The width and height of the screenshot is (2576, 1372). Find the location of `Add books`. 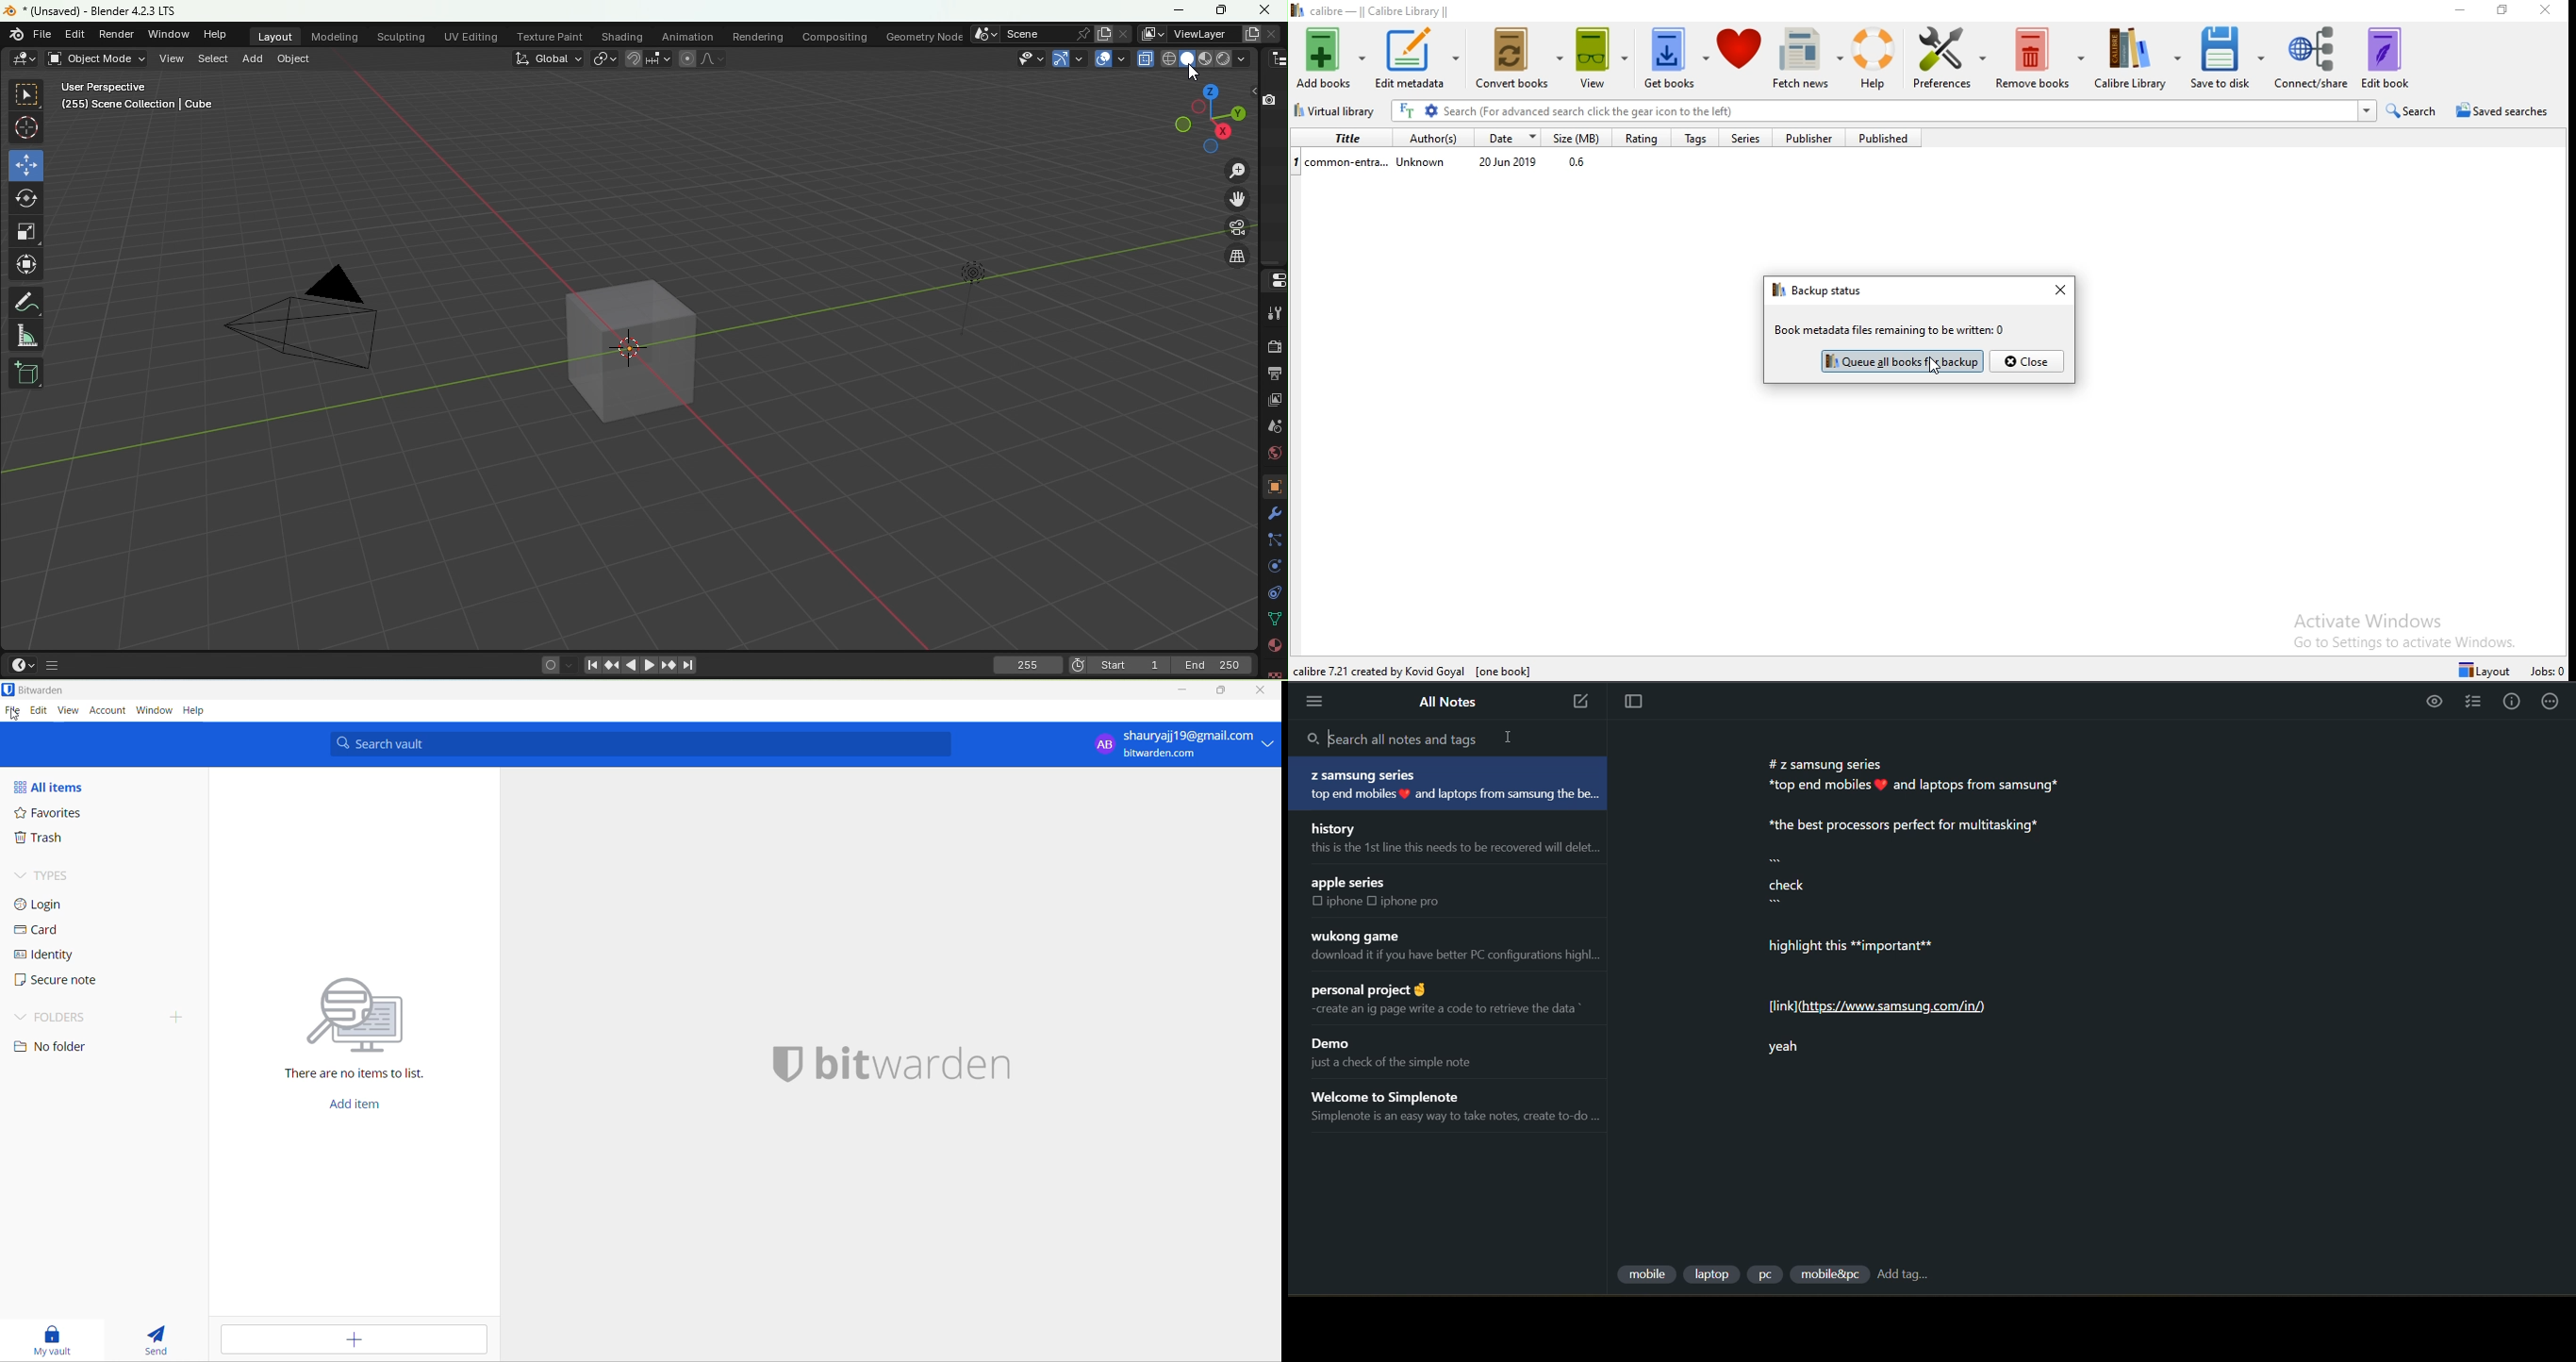

Add books is located at coordinates (1329, 55).